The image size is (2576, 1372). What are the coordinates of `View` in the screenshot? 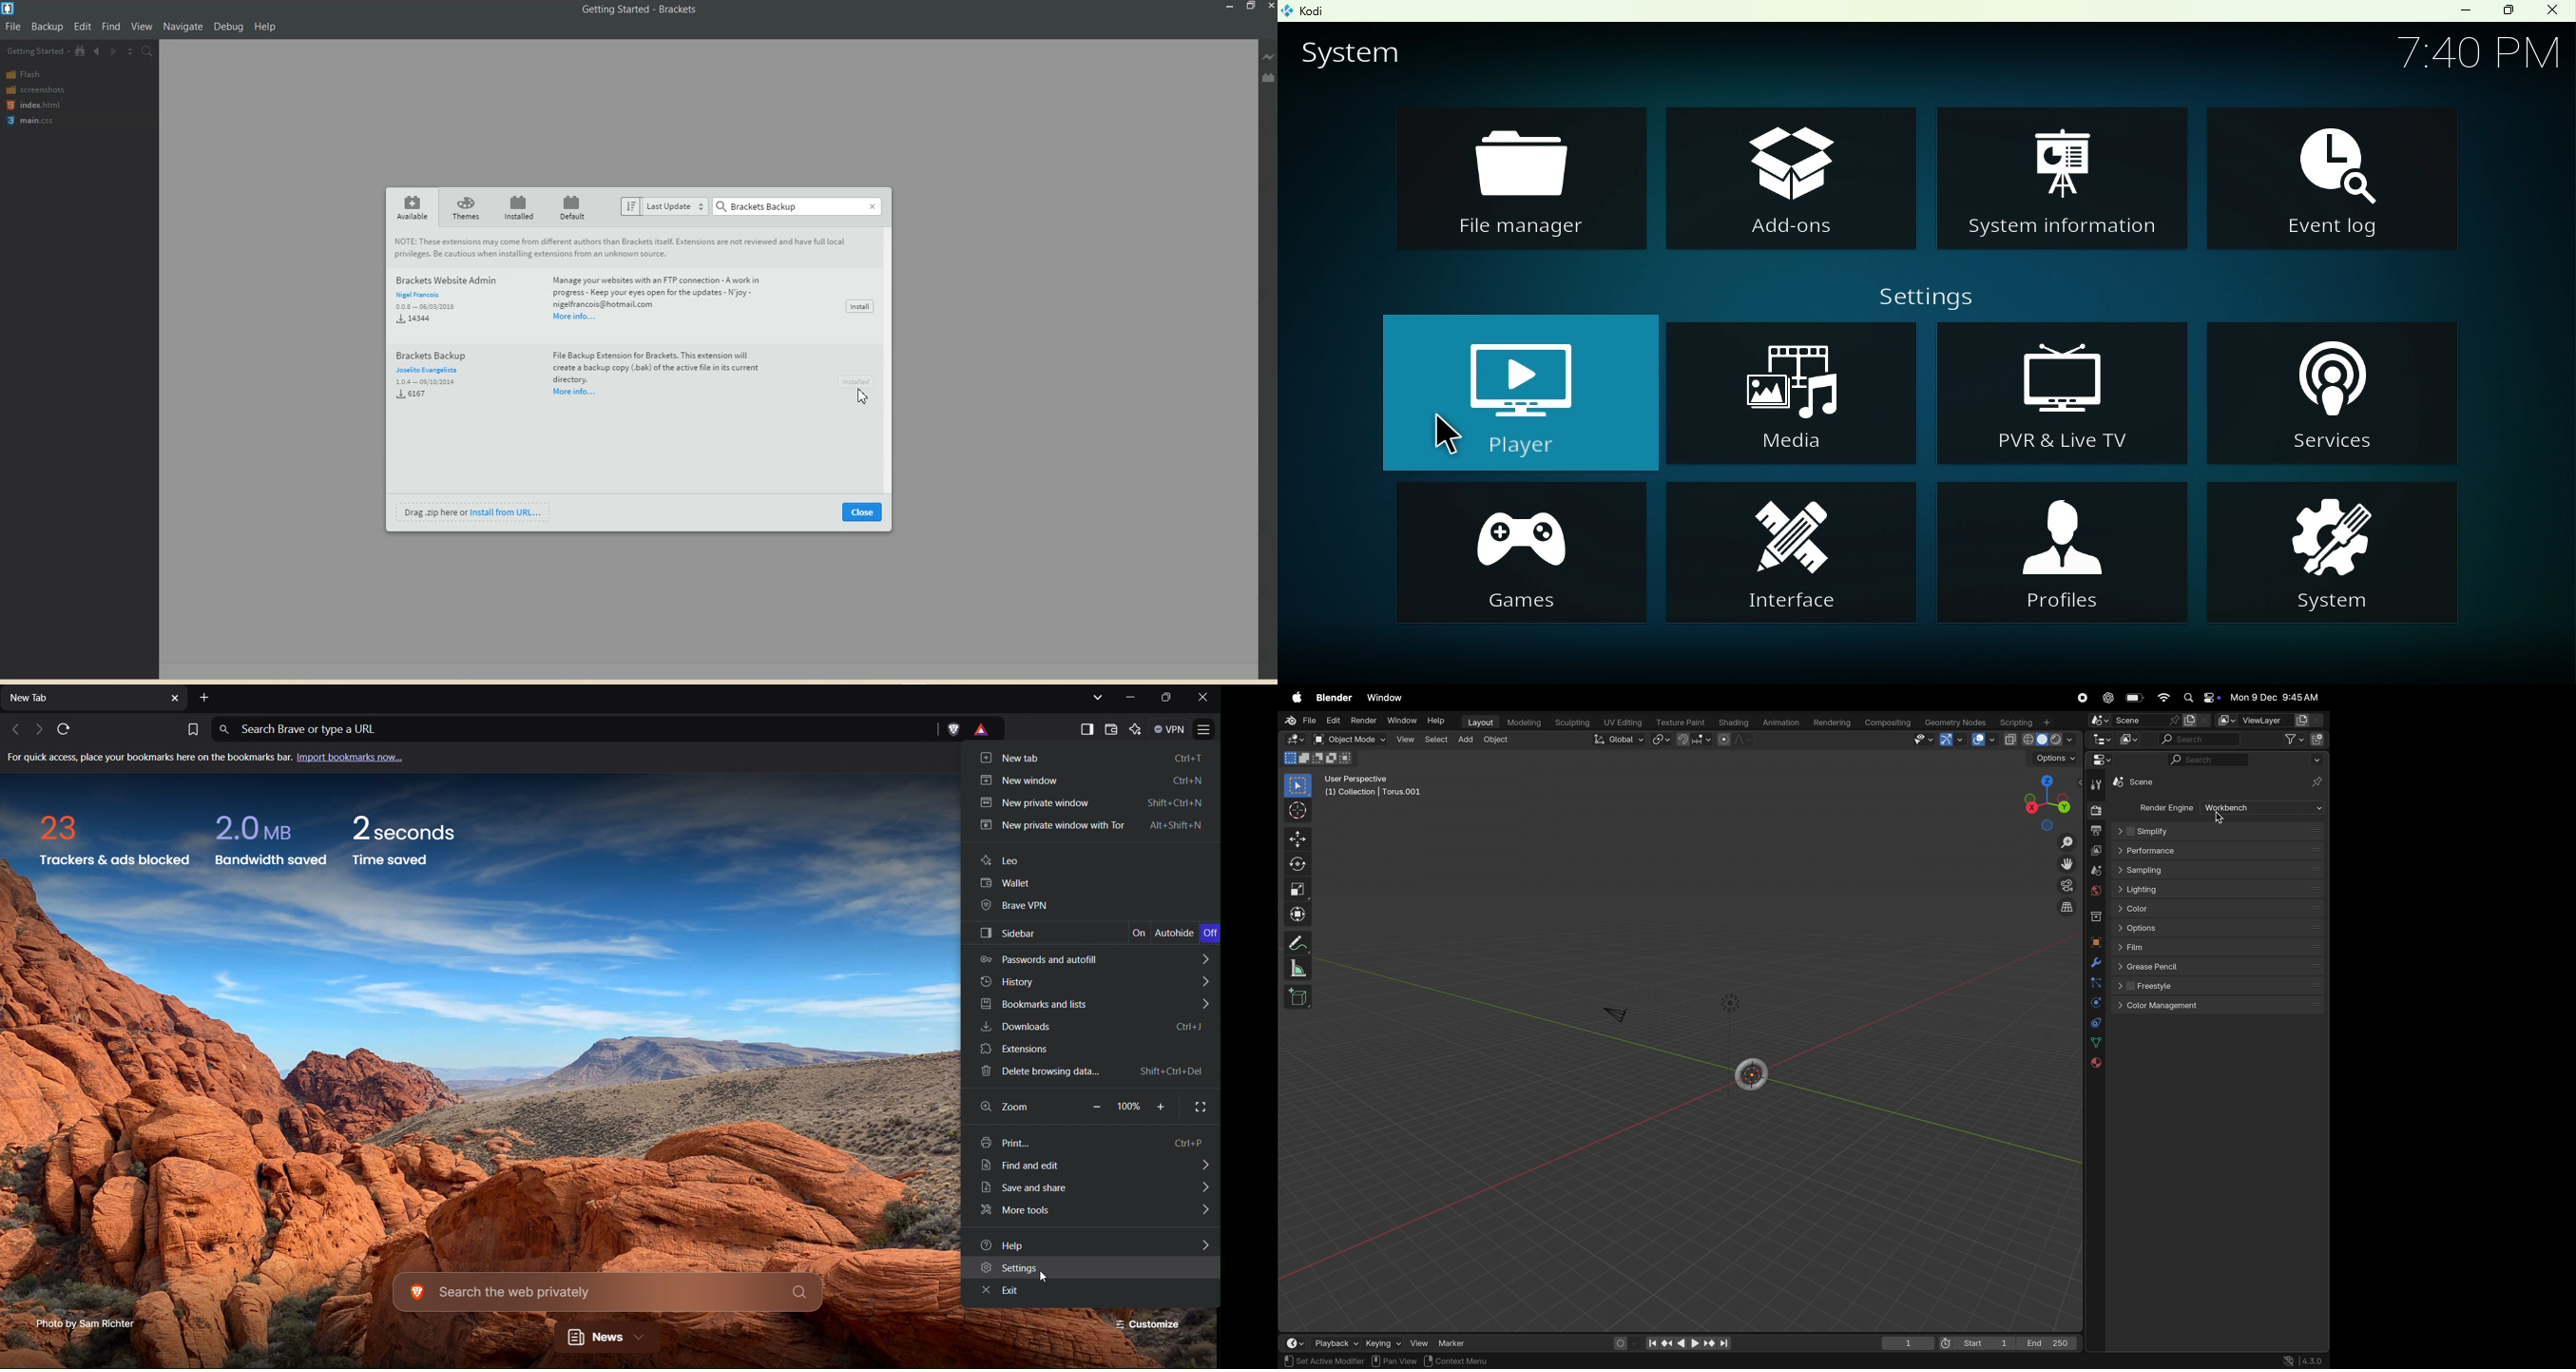 It's located at (143, 26).